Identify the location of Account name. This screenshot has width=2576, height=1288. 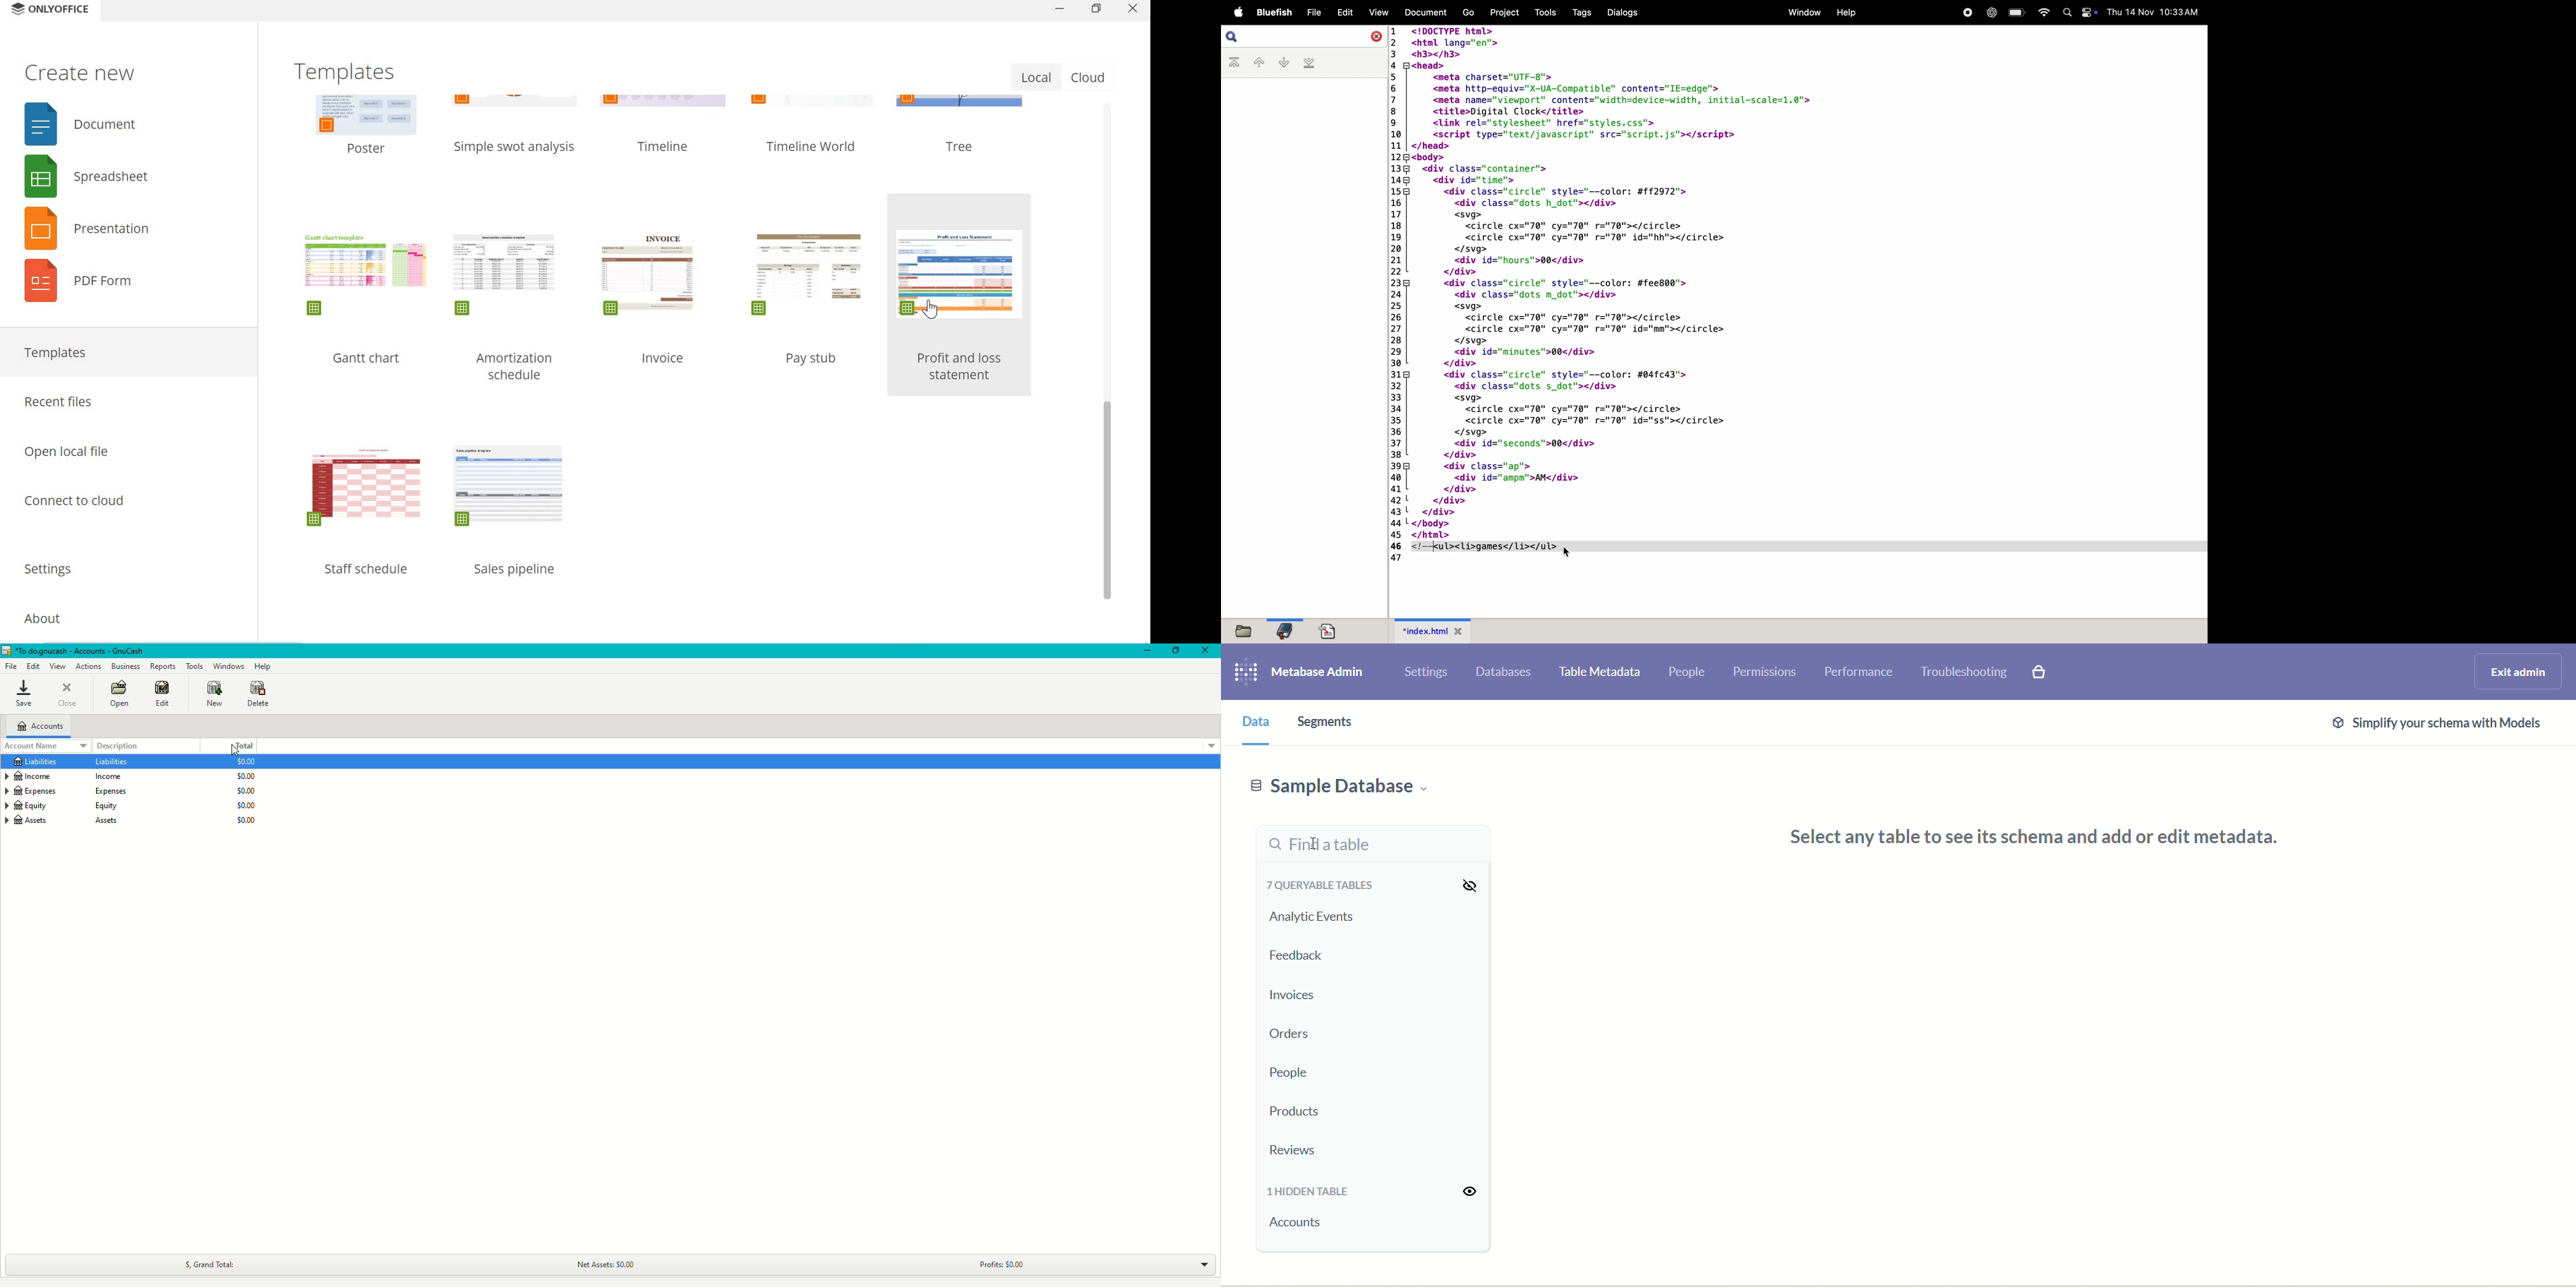
(46, 747).